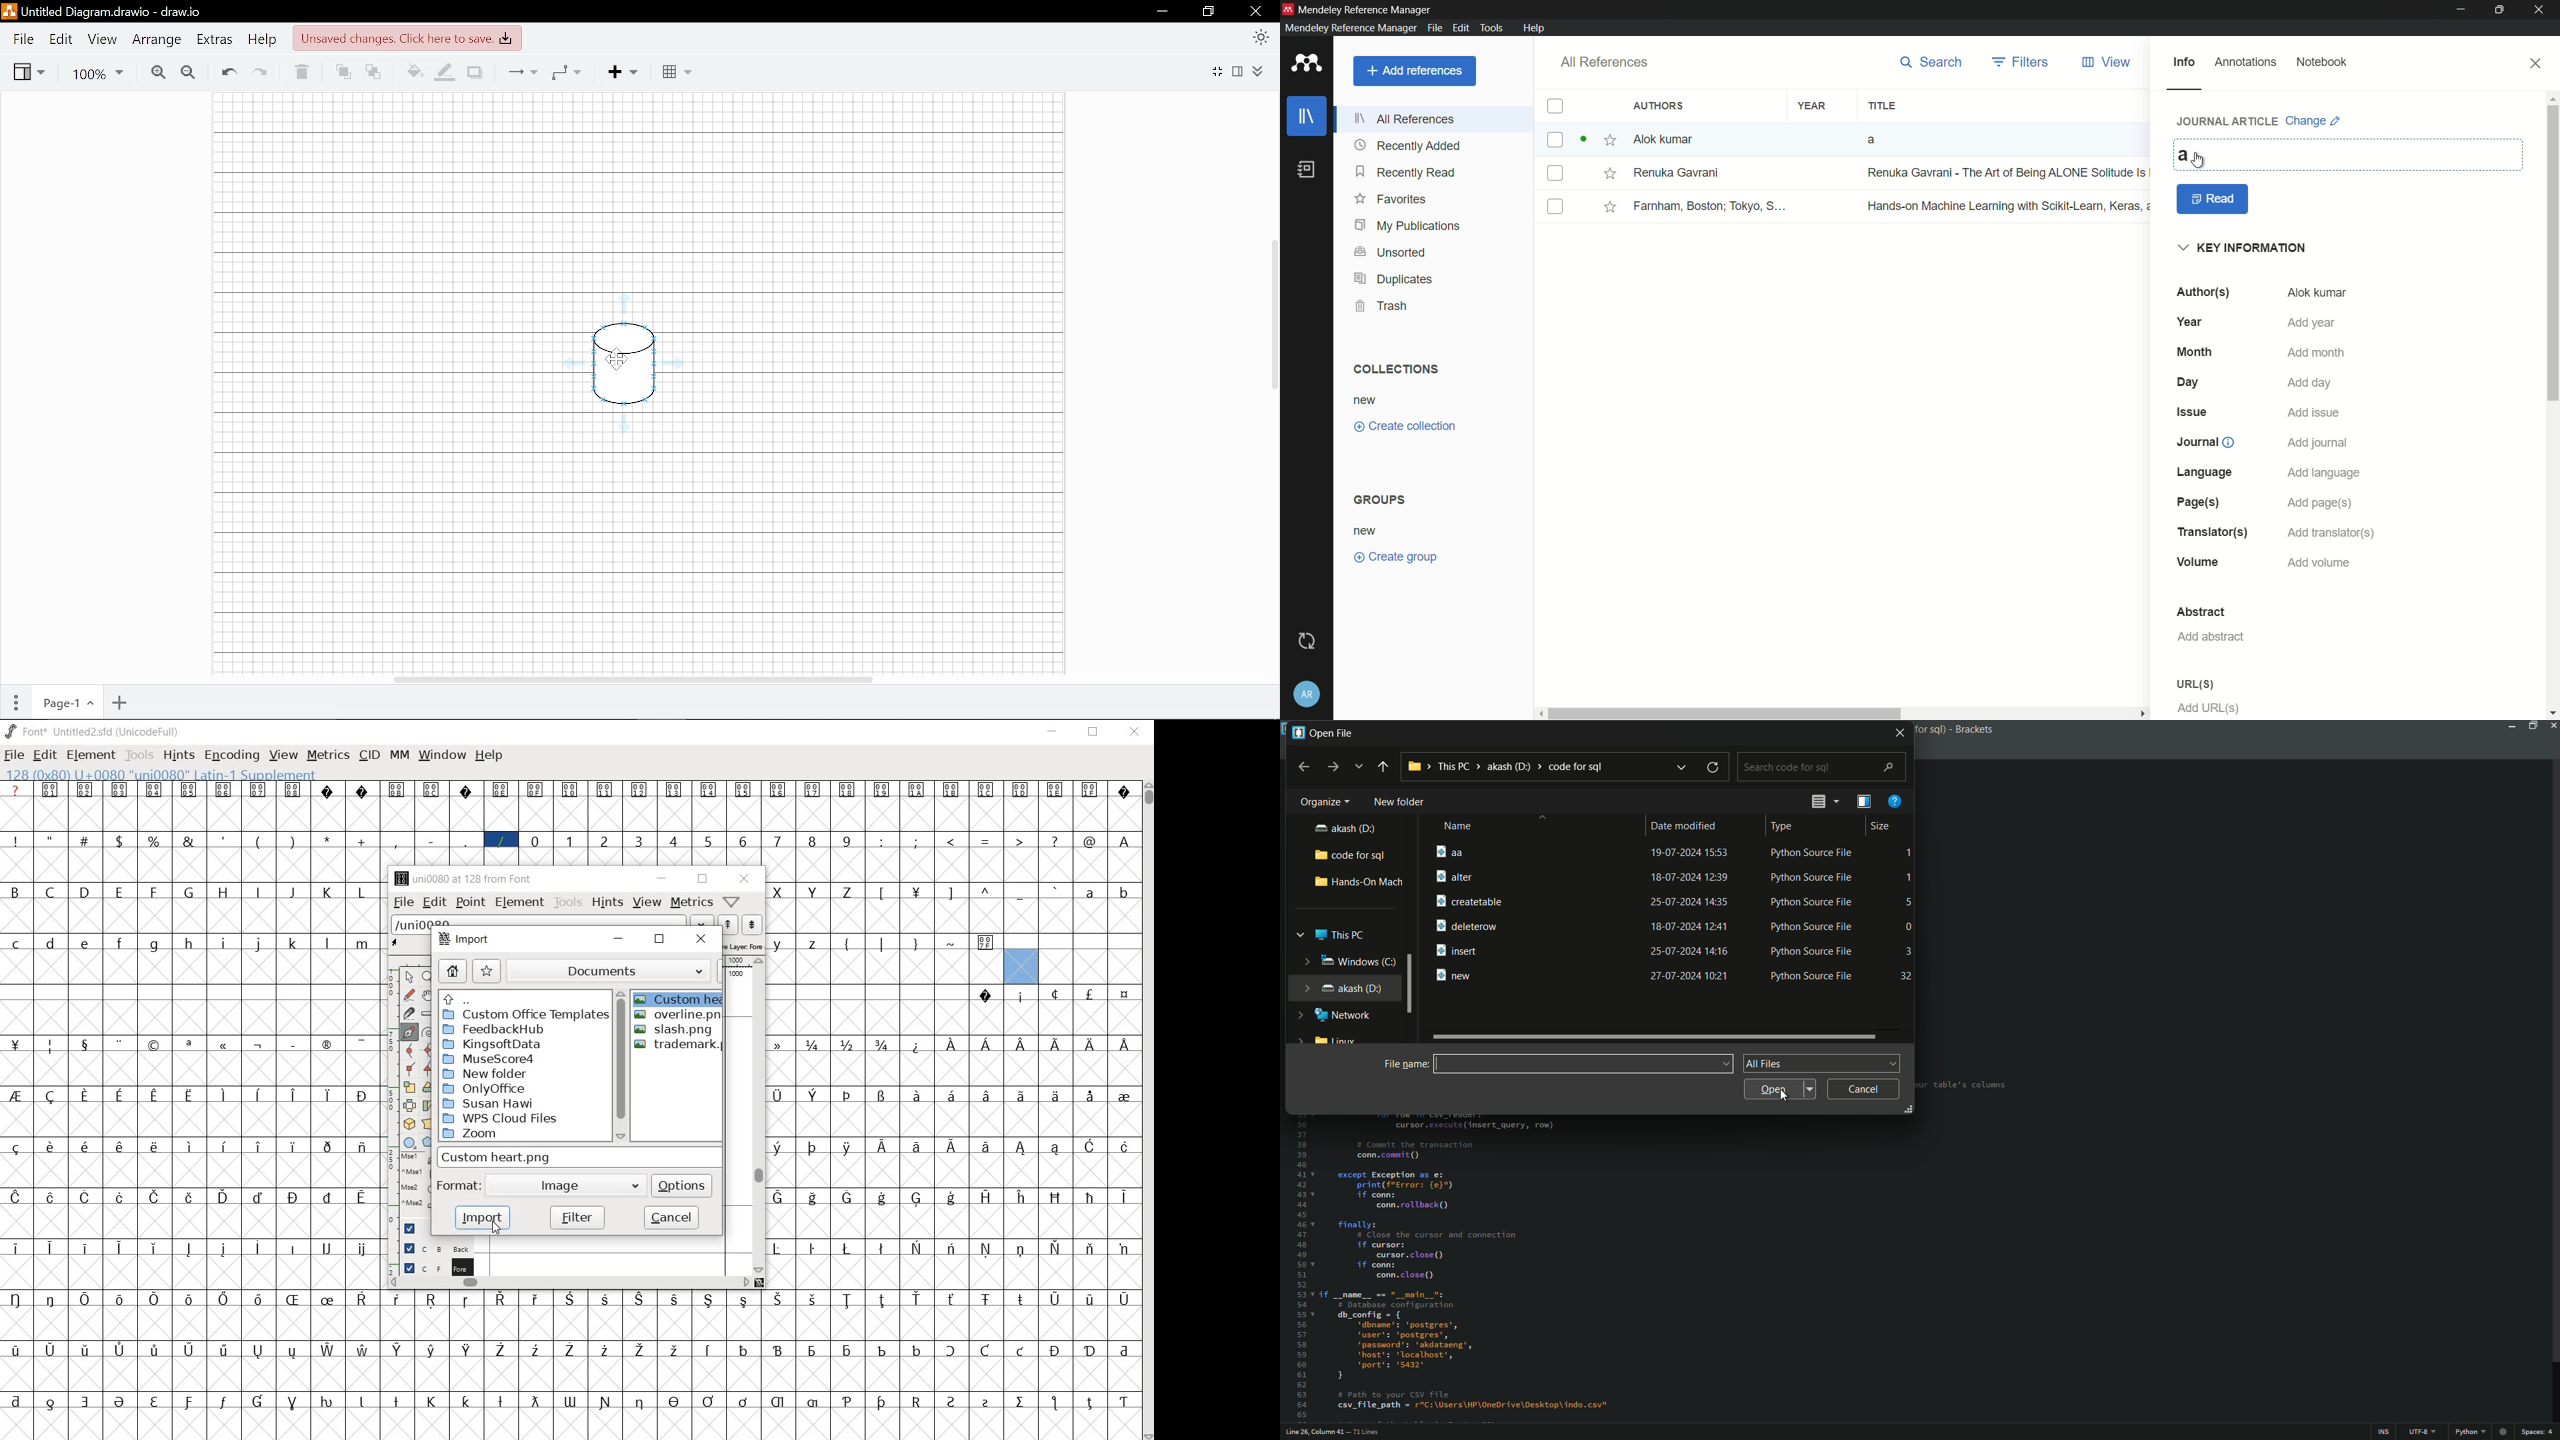 This screenshot has width=2576, height=1456. What do you see at coordinates (265, 40) in the screenshot?
I see `Help` at bounding box center [265, 40].